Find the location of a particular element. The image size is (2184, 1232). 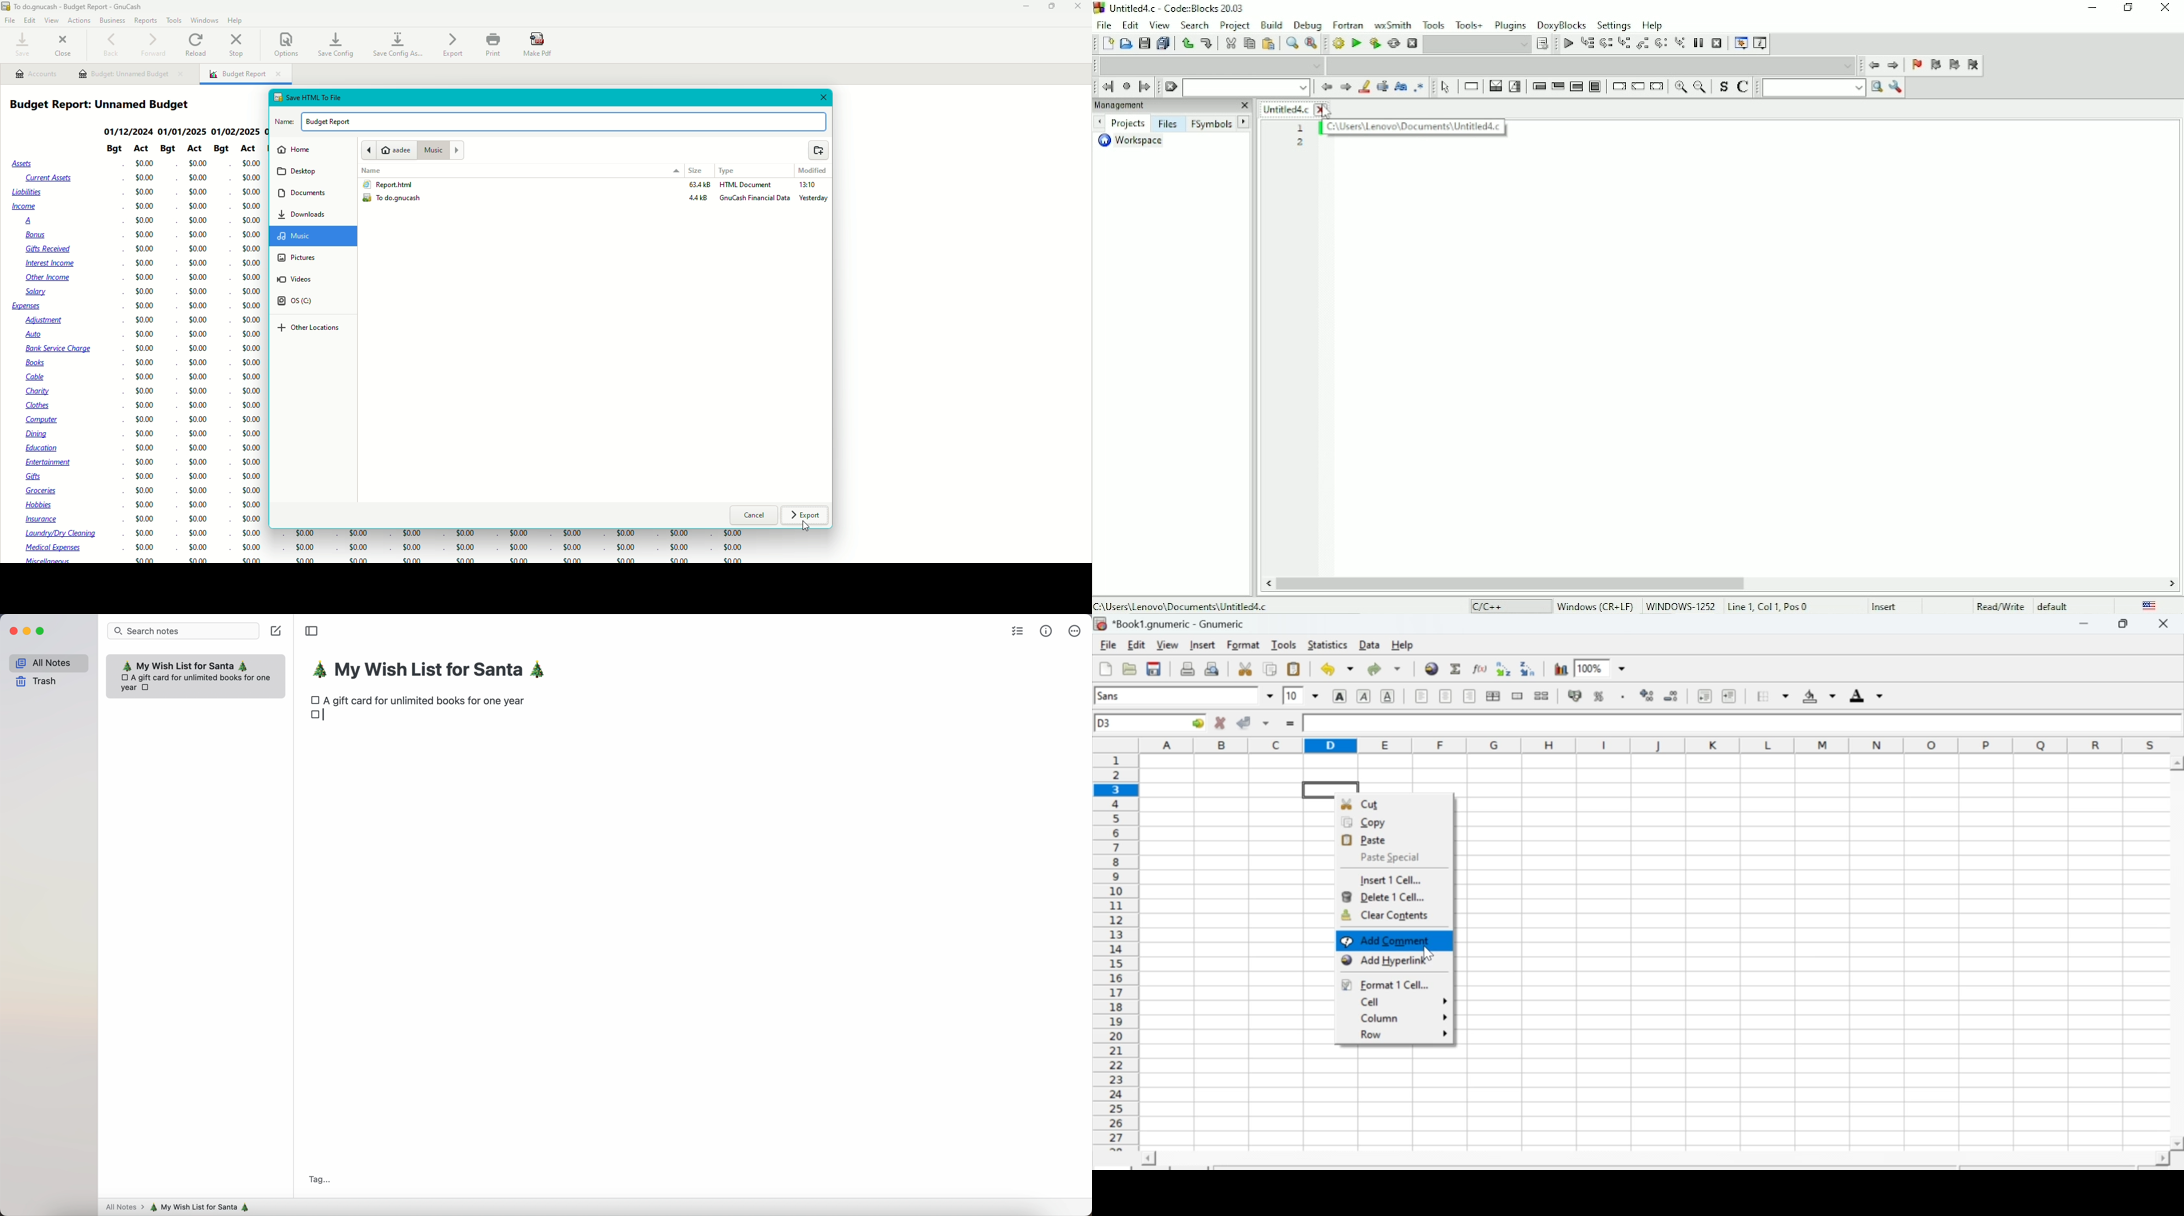

Highlight is located at coordinates (1364, 87).